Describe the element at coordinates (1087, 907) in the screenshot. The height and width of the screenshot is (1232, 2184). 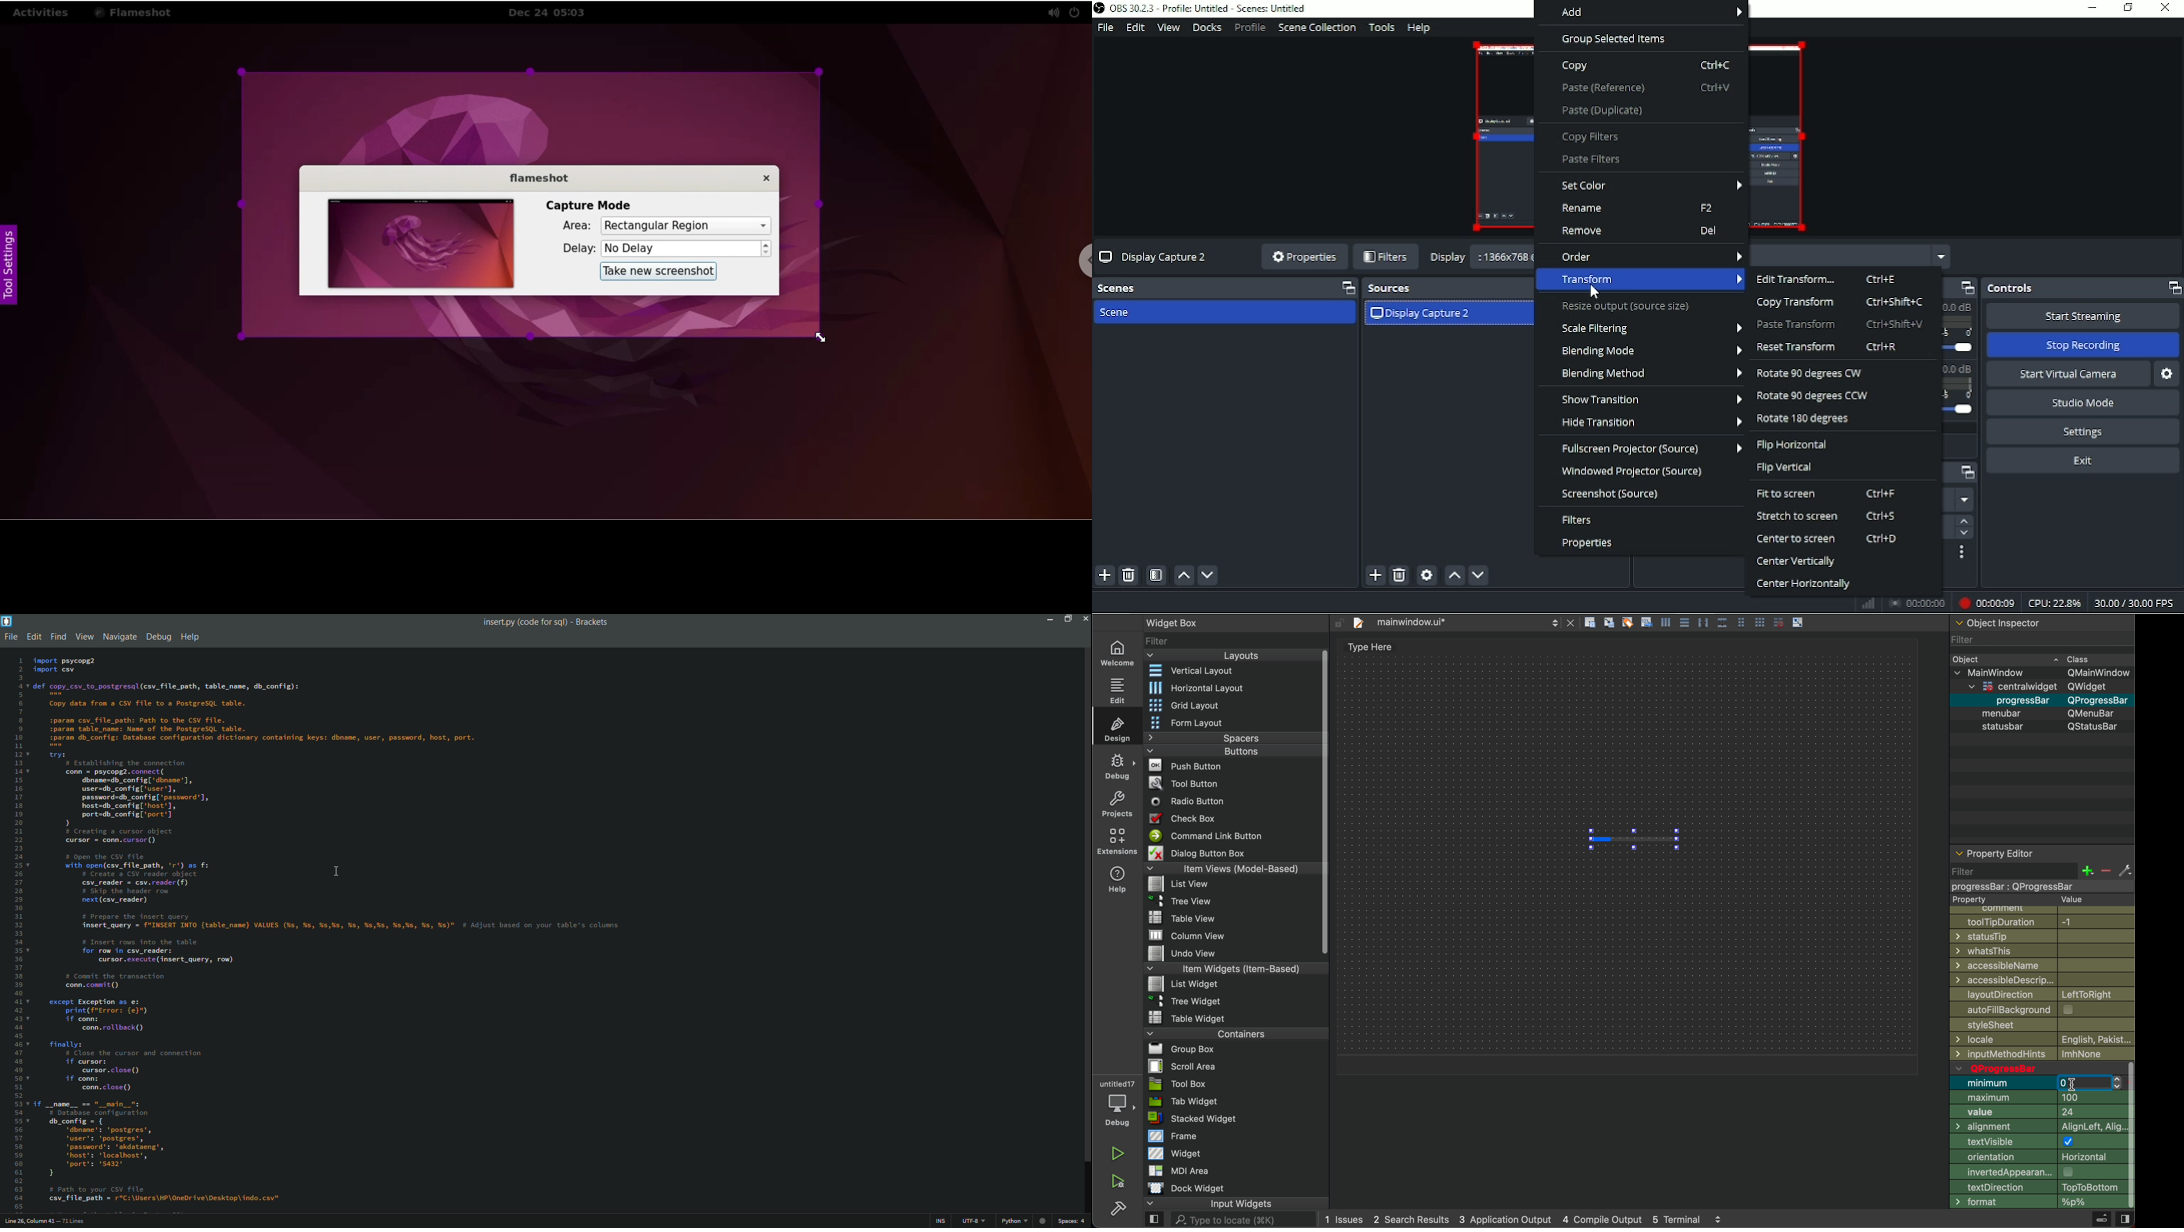
I see `scroll bar` at that location.